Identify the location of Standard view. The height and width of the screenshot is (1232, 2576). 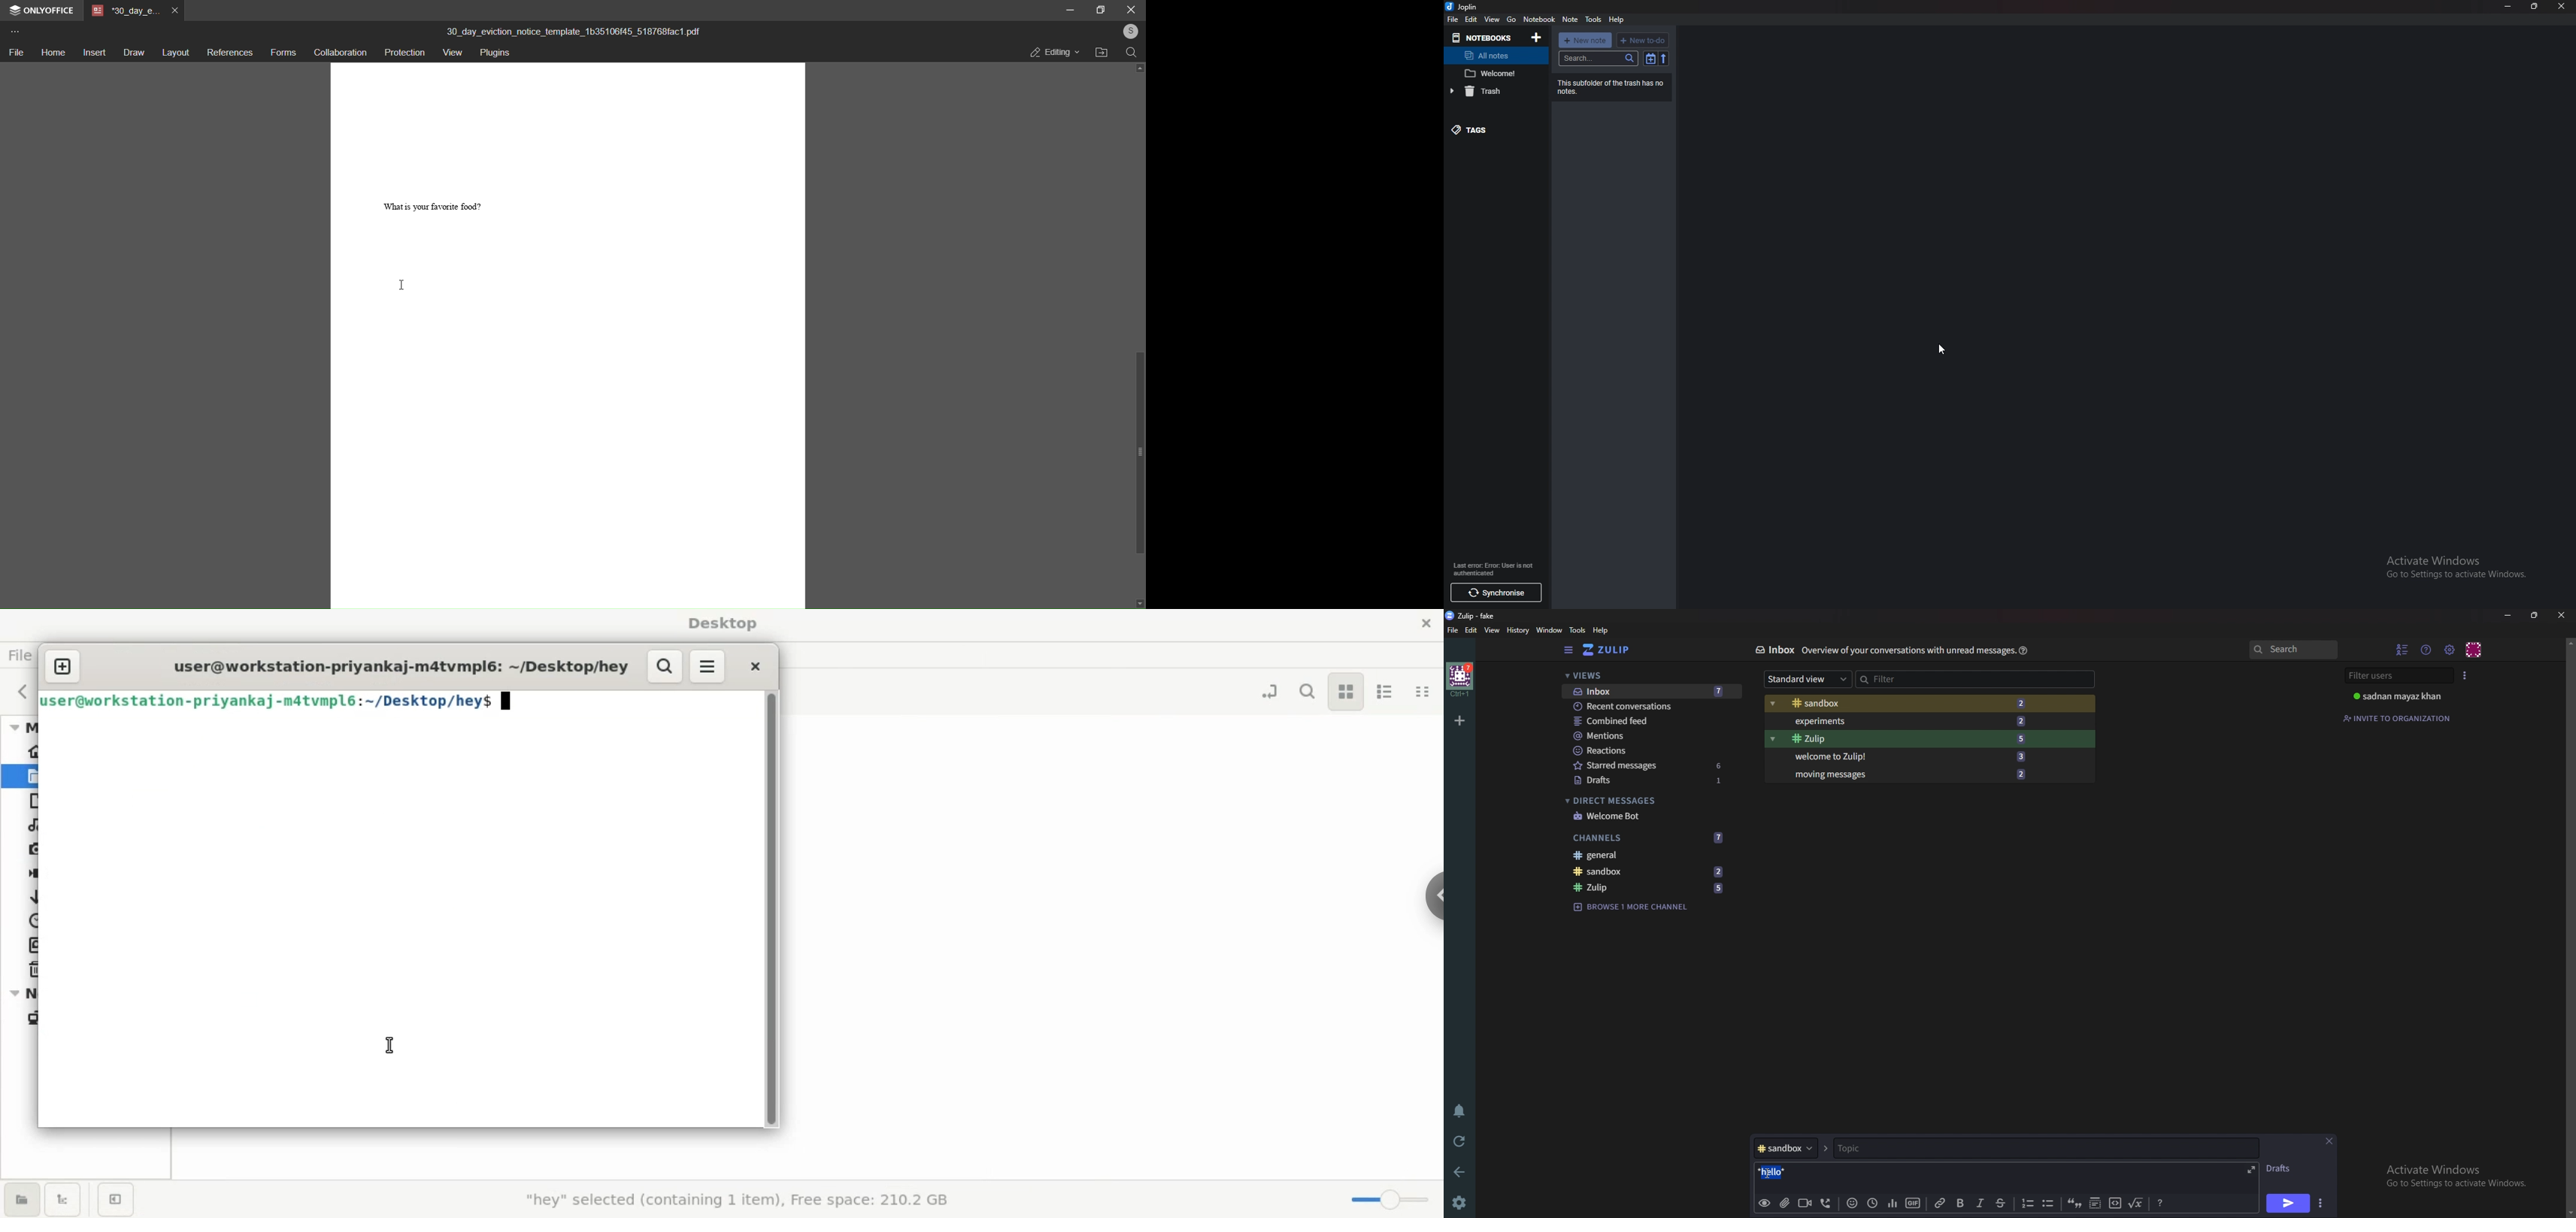
(1807, 678).